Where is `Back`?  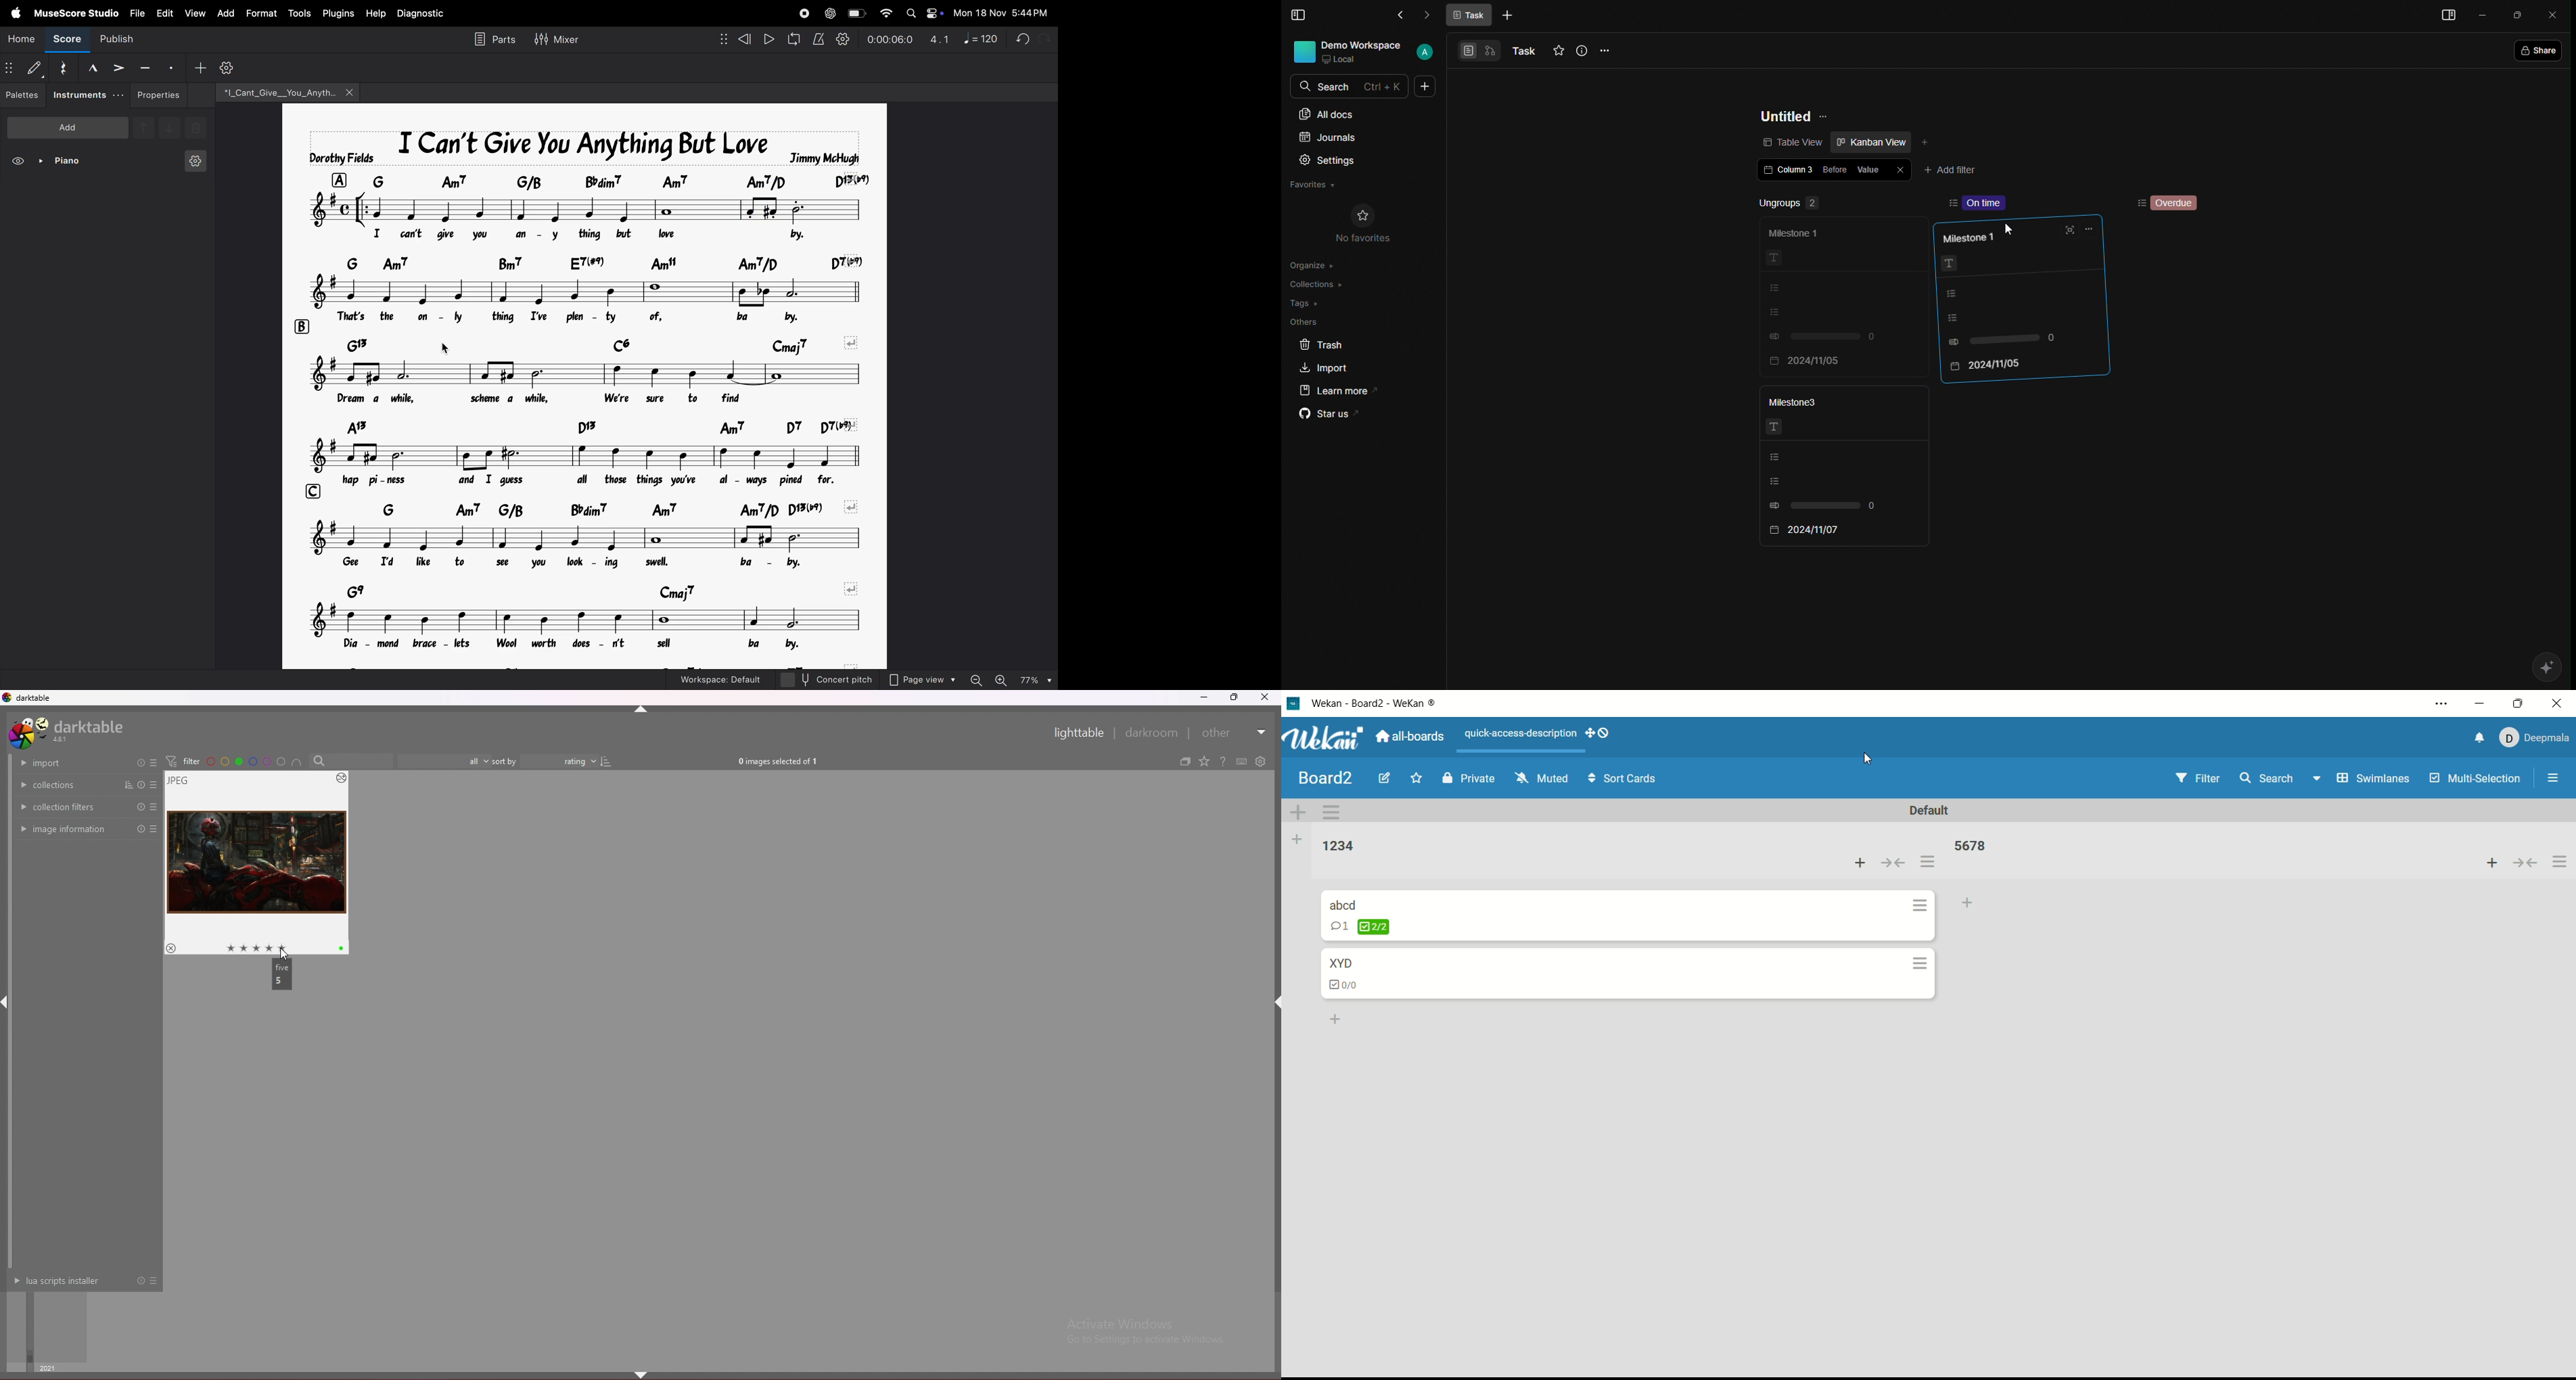
Back is located at coordinates (1405, 14).